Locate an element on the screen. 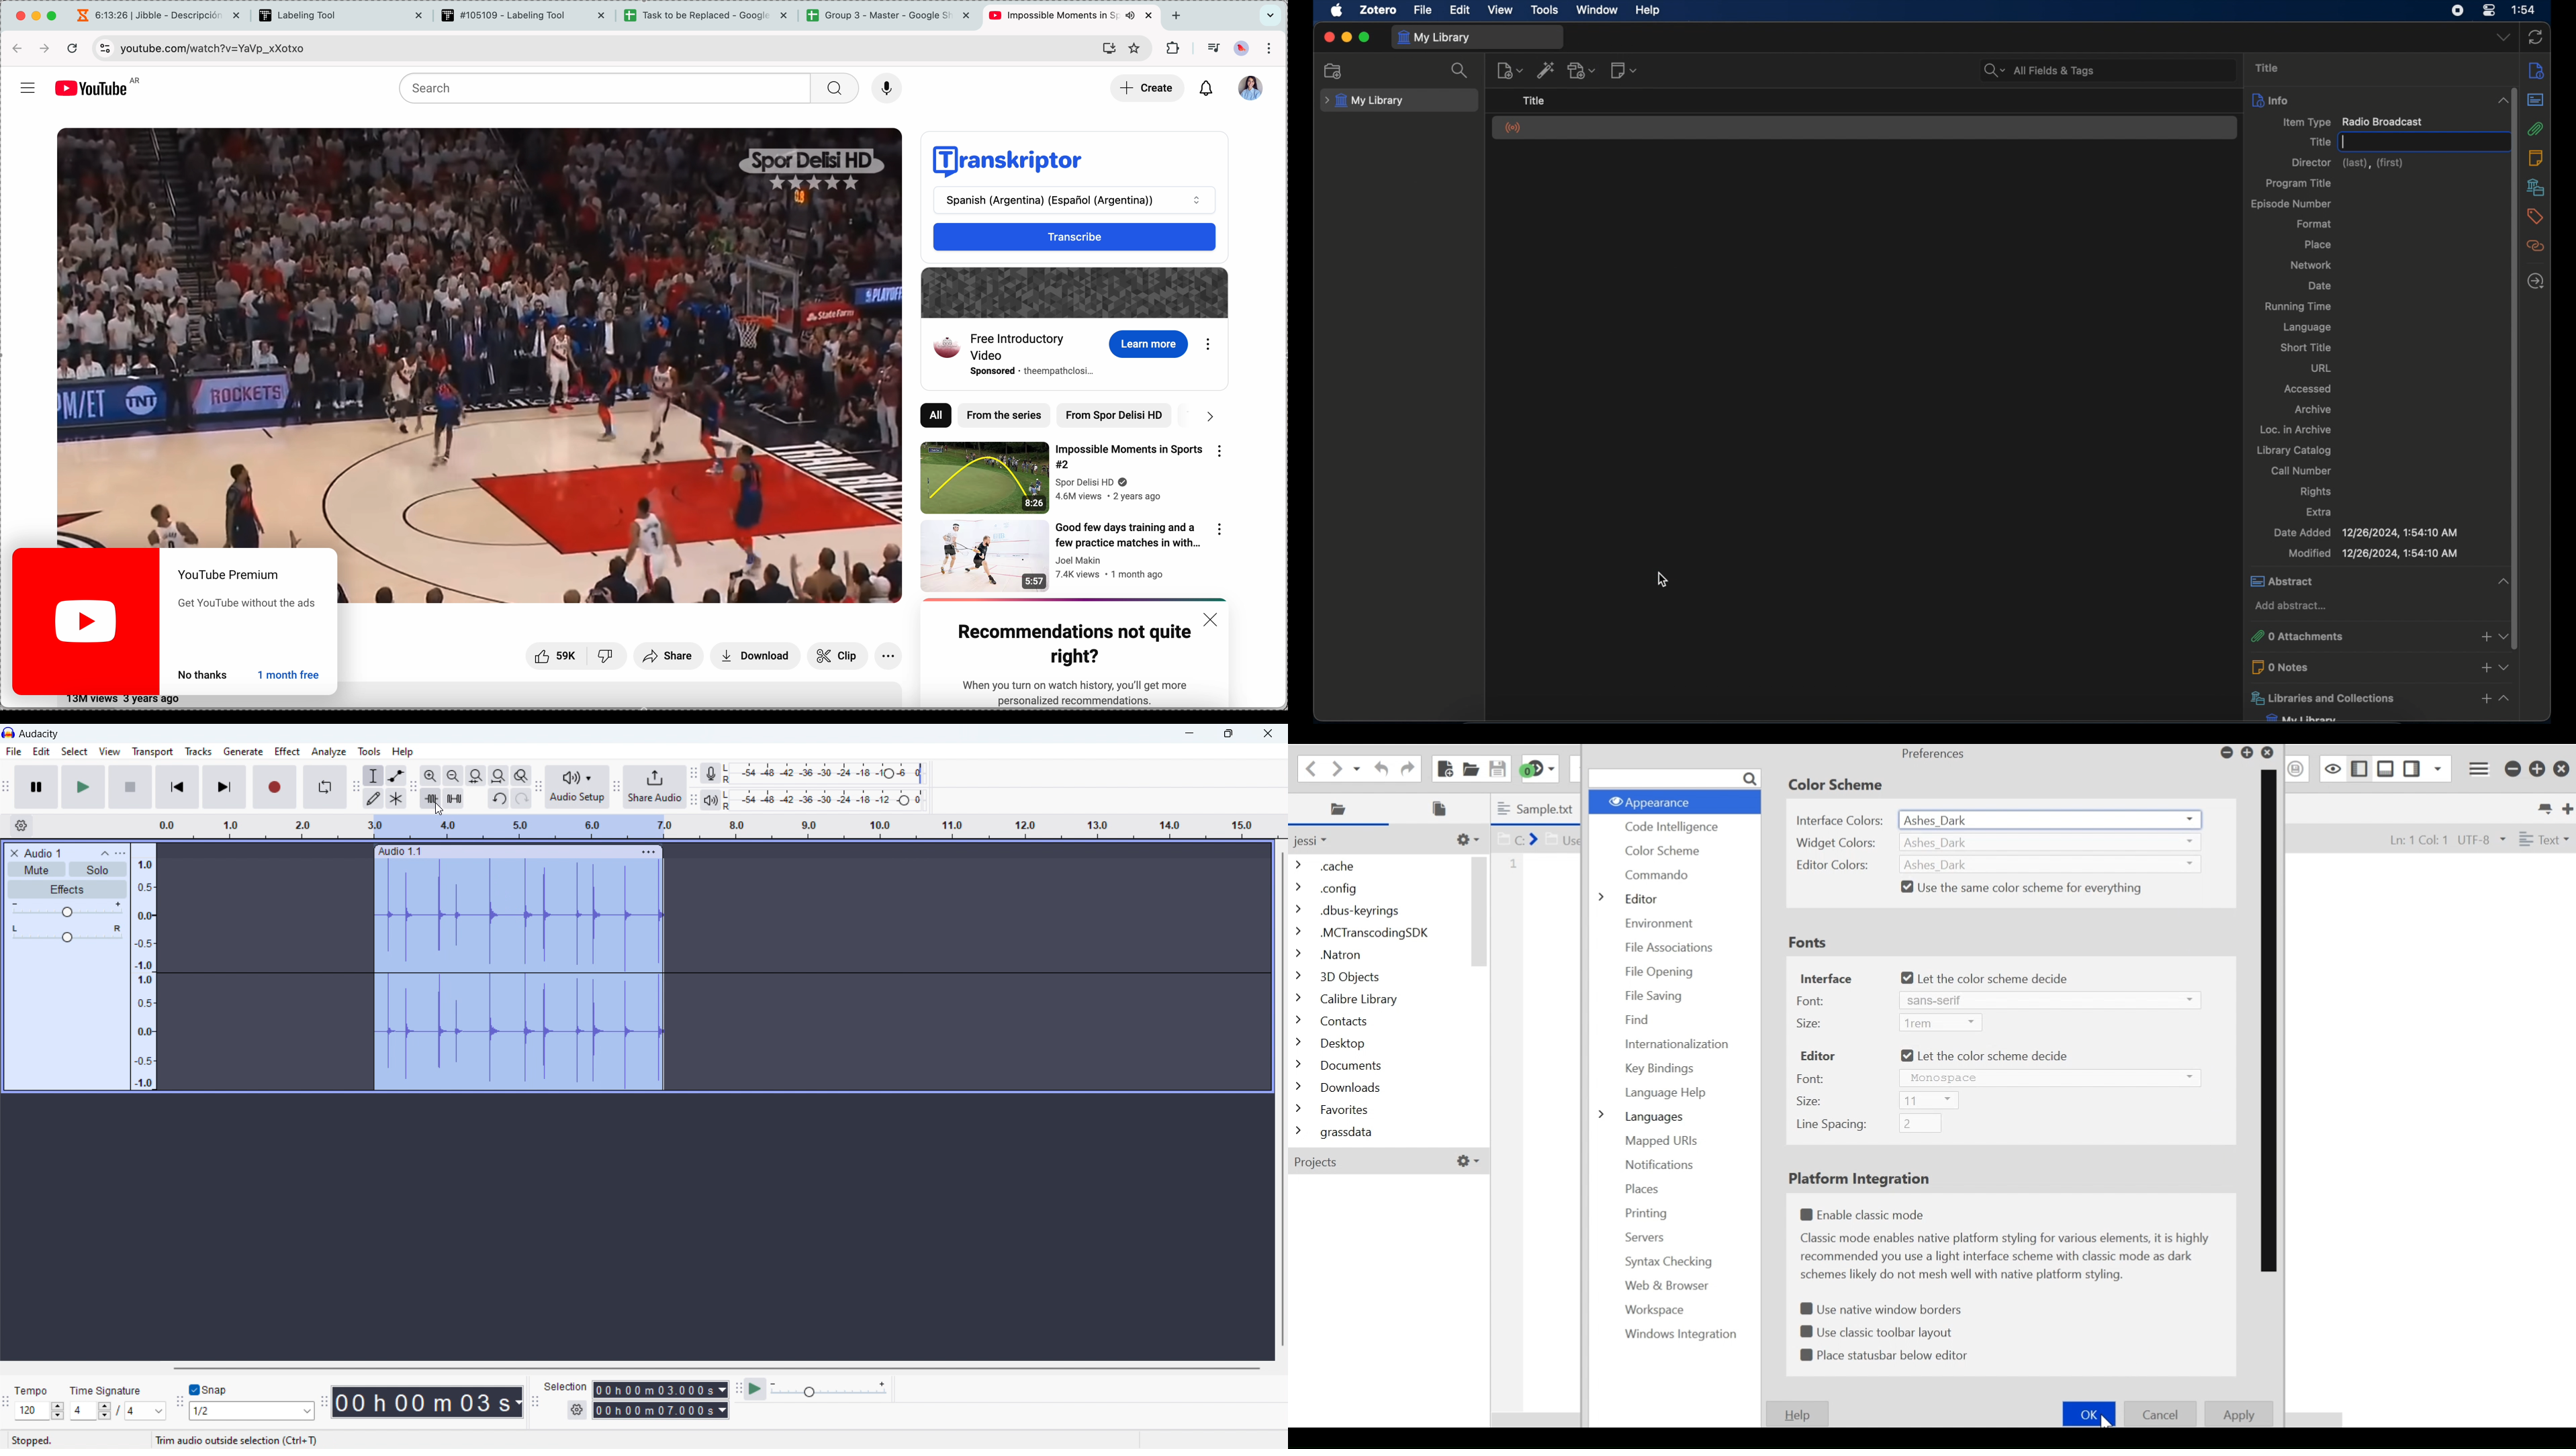  tools is located at coordinates (1546, 9).